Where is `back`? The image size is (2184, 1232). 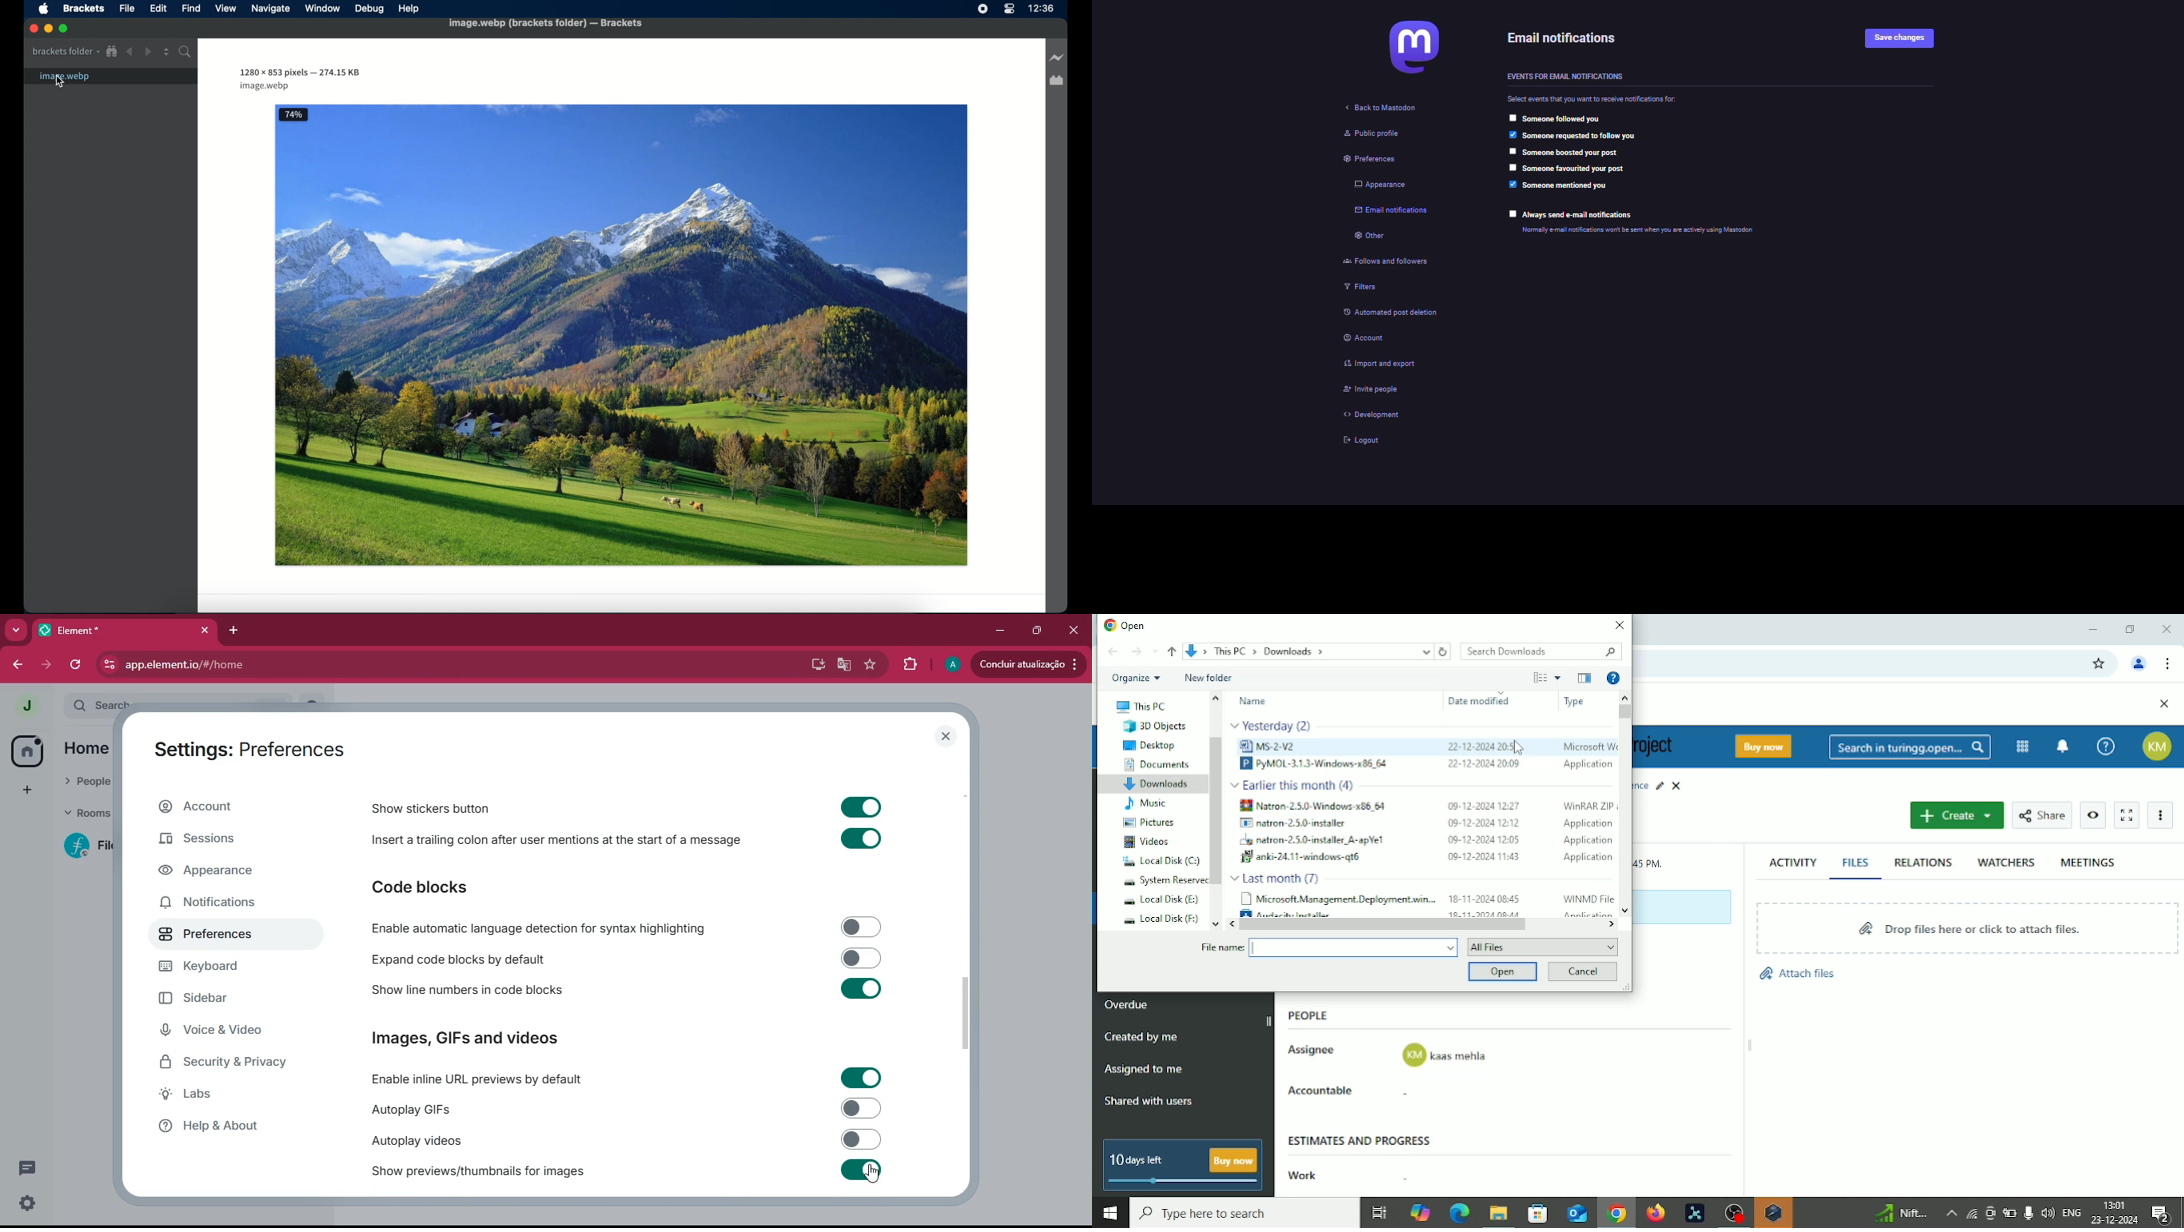 back is located at coordinates (130, 52).